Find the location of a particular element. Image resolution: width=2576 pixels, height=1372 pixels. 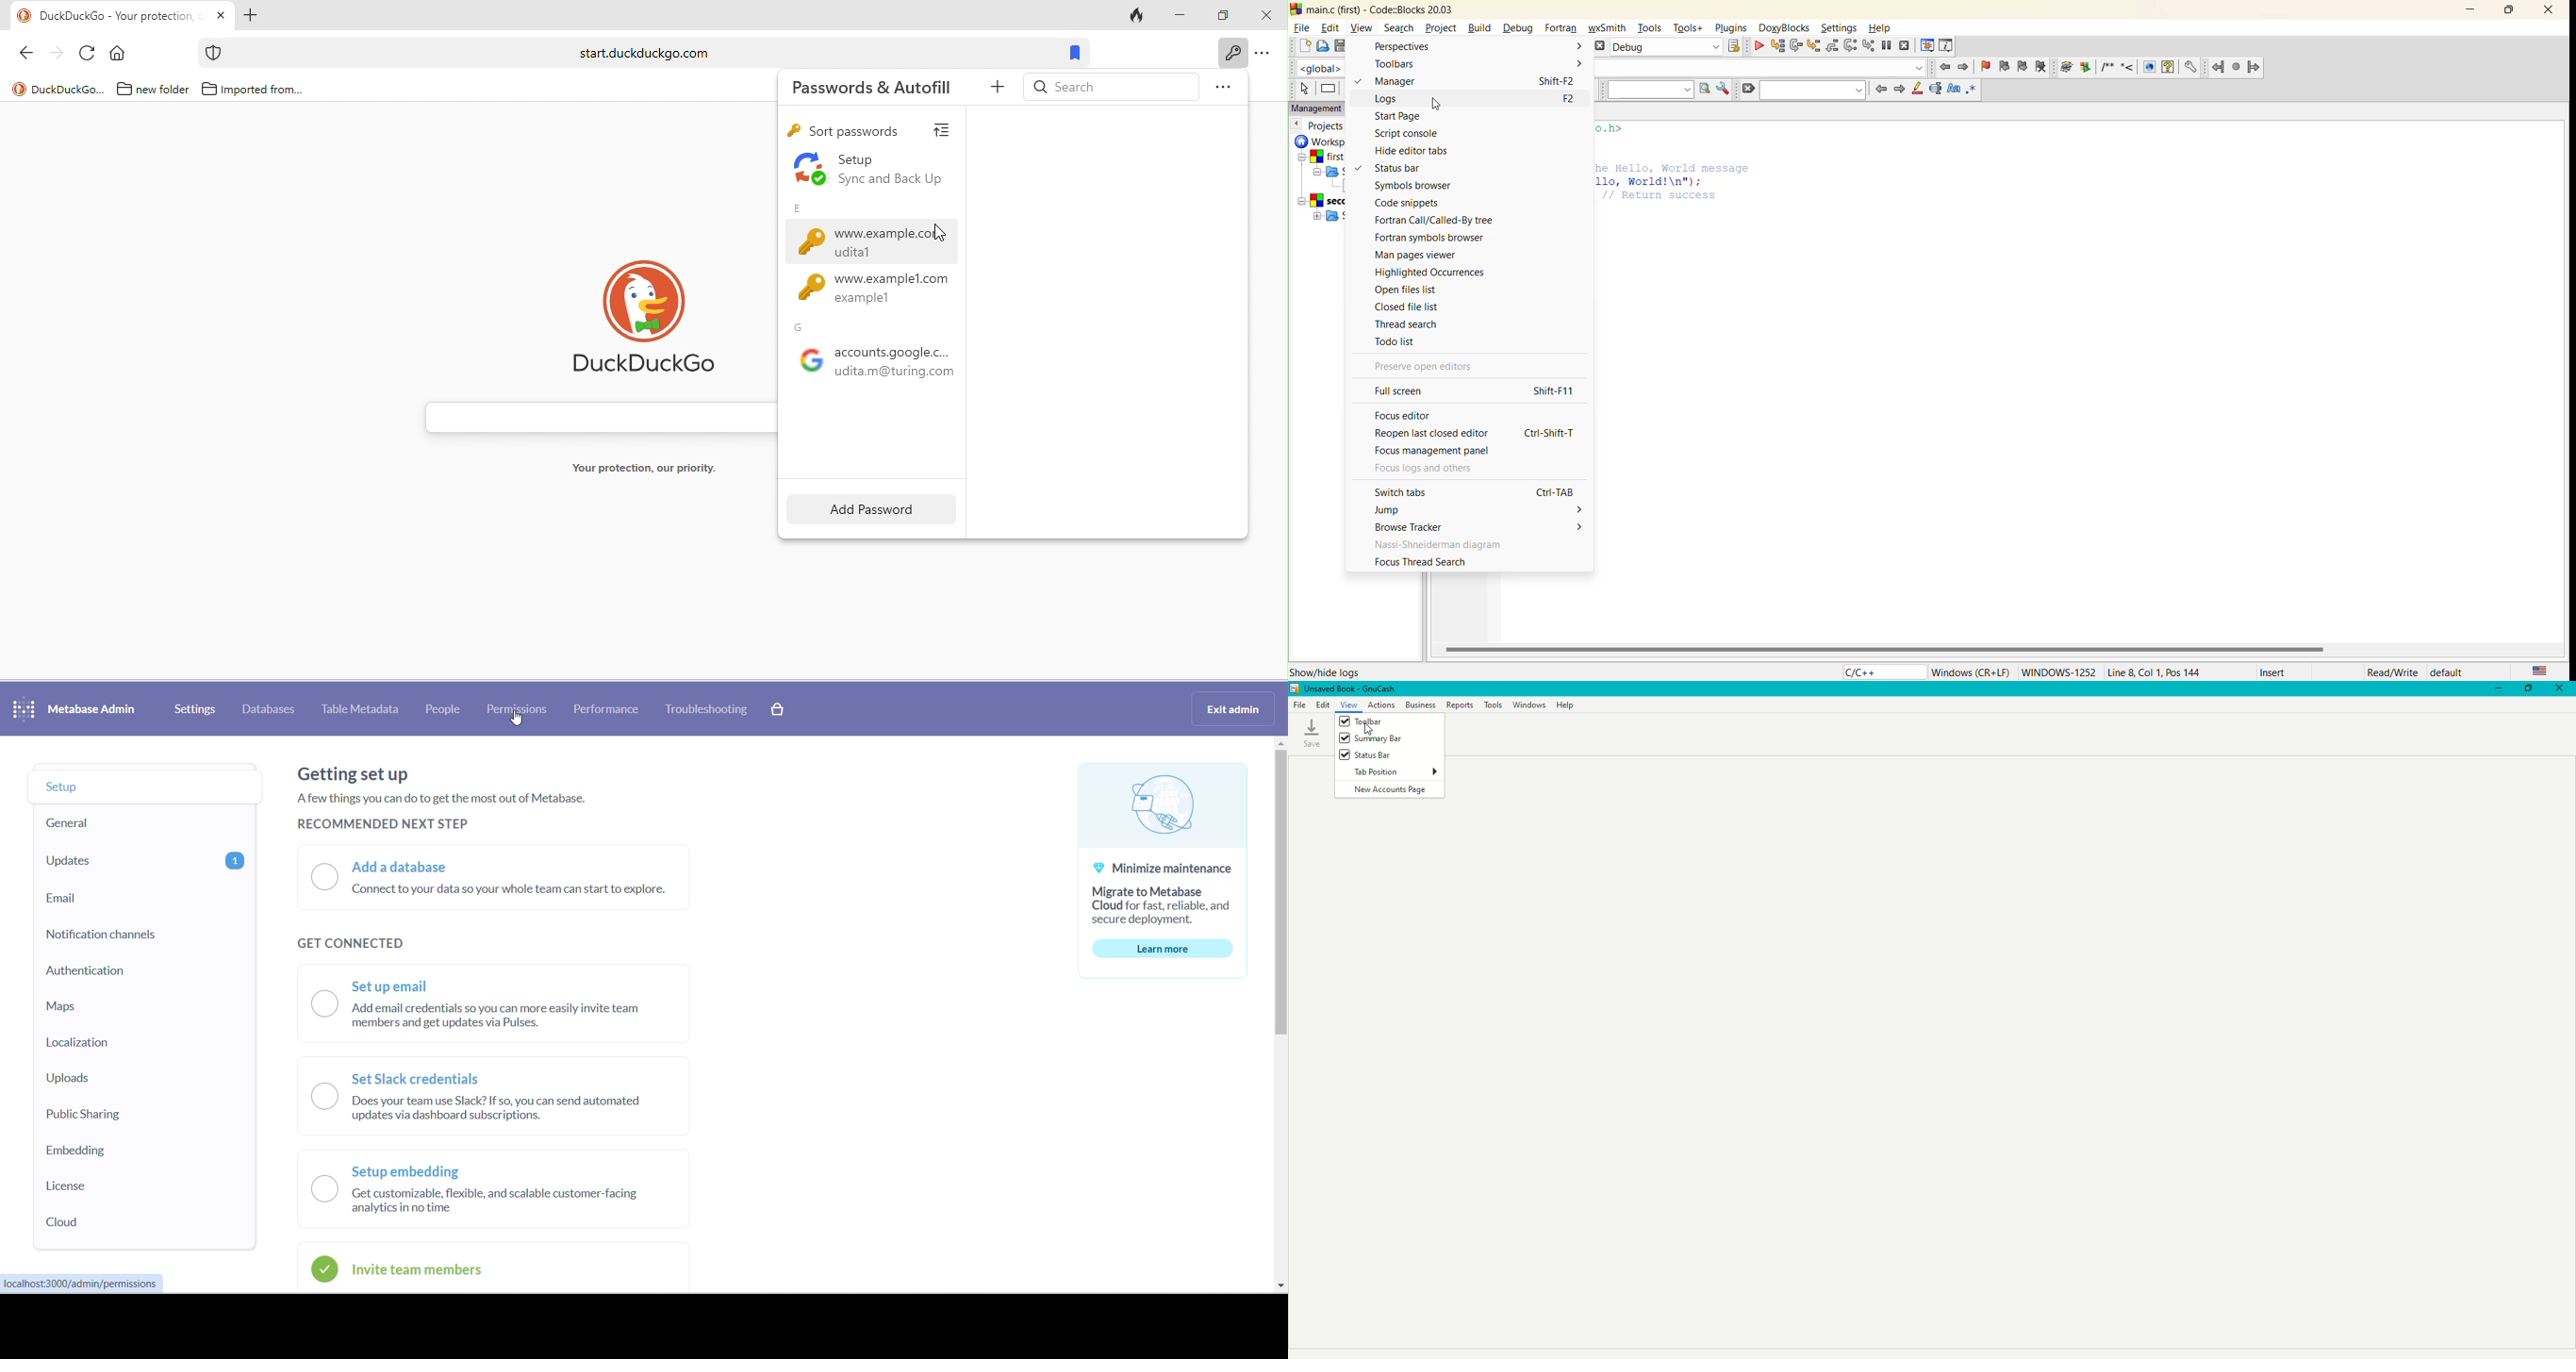

Tab Position is located at coordinates (1397, 773).